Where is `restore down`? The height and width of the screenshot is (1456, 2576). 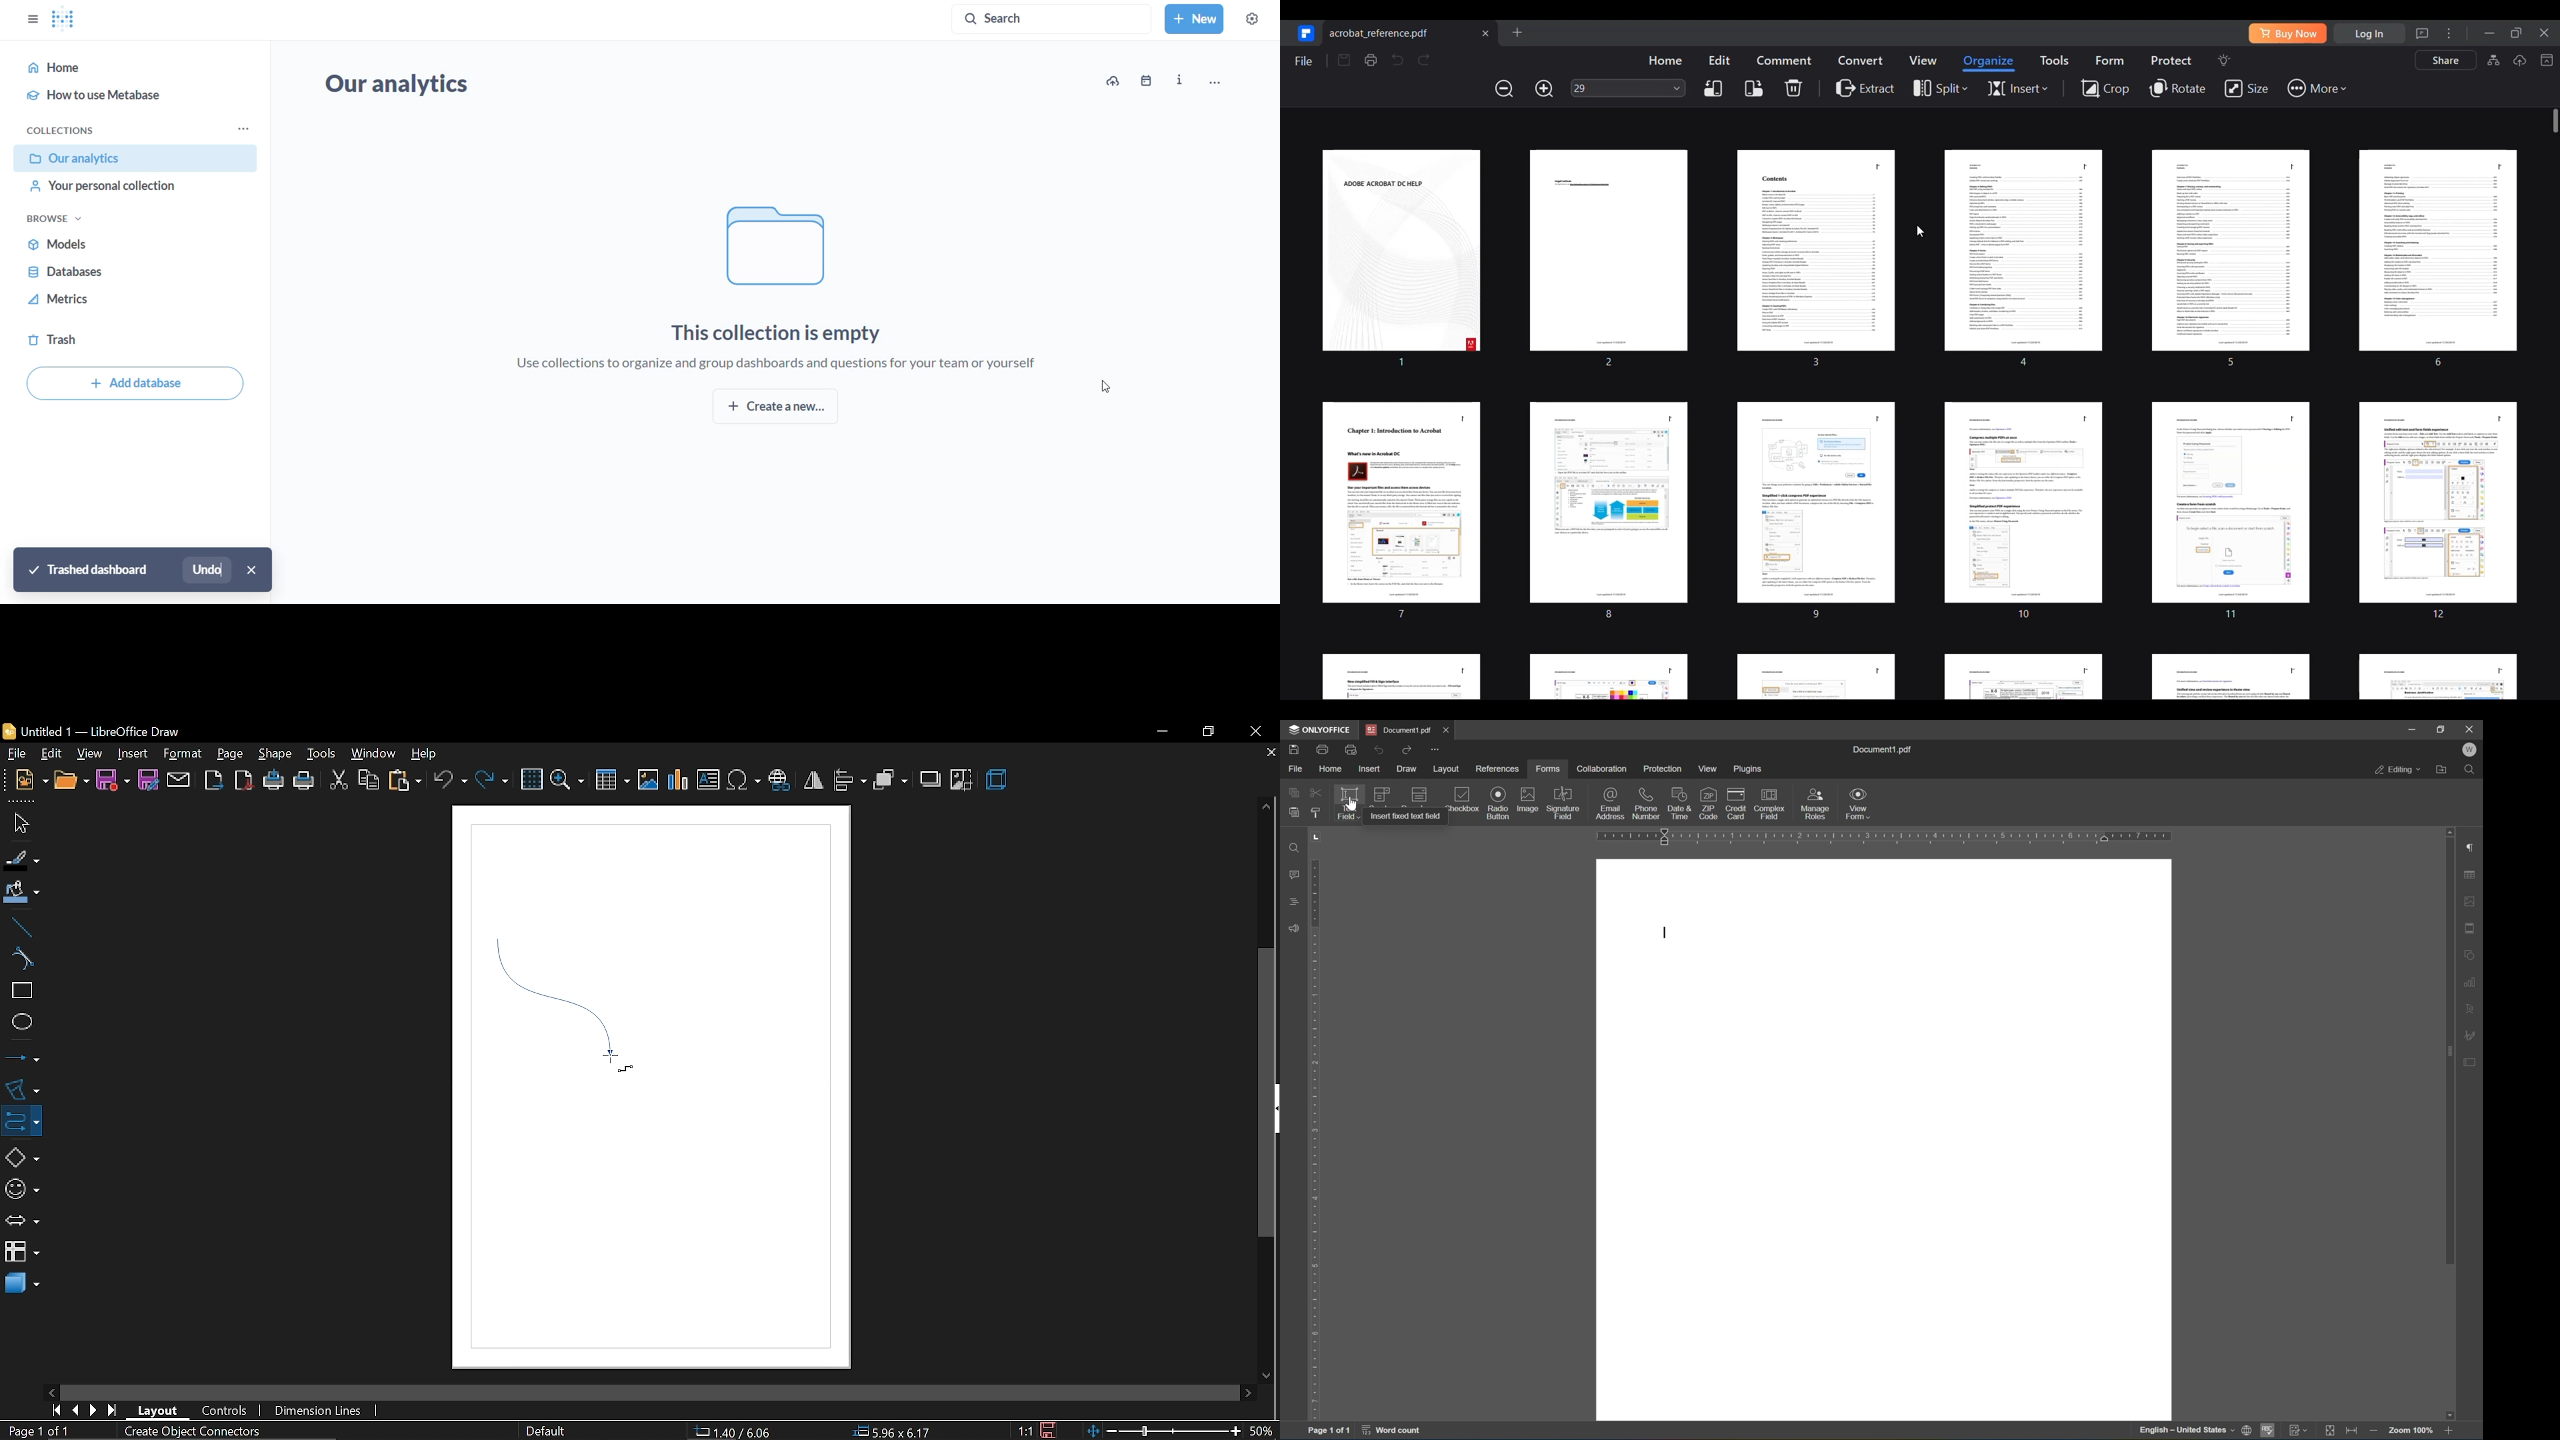
restore down is located at coordinates (1206, 731).